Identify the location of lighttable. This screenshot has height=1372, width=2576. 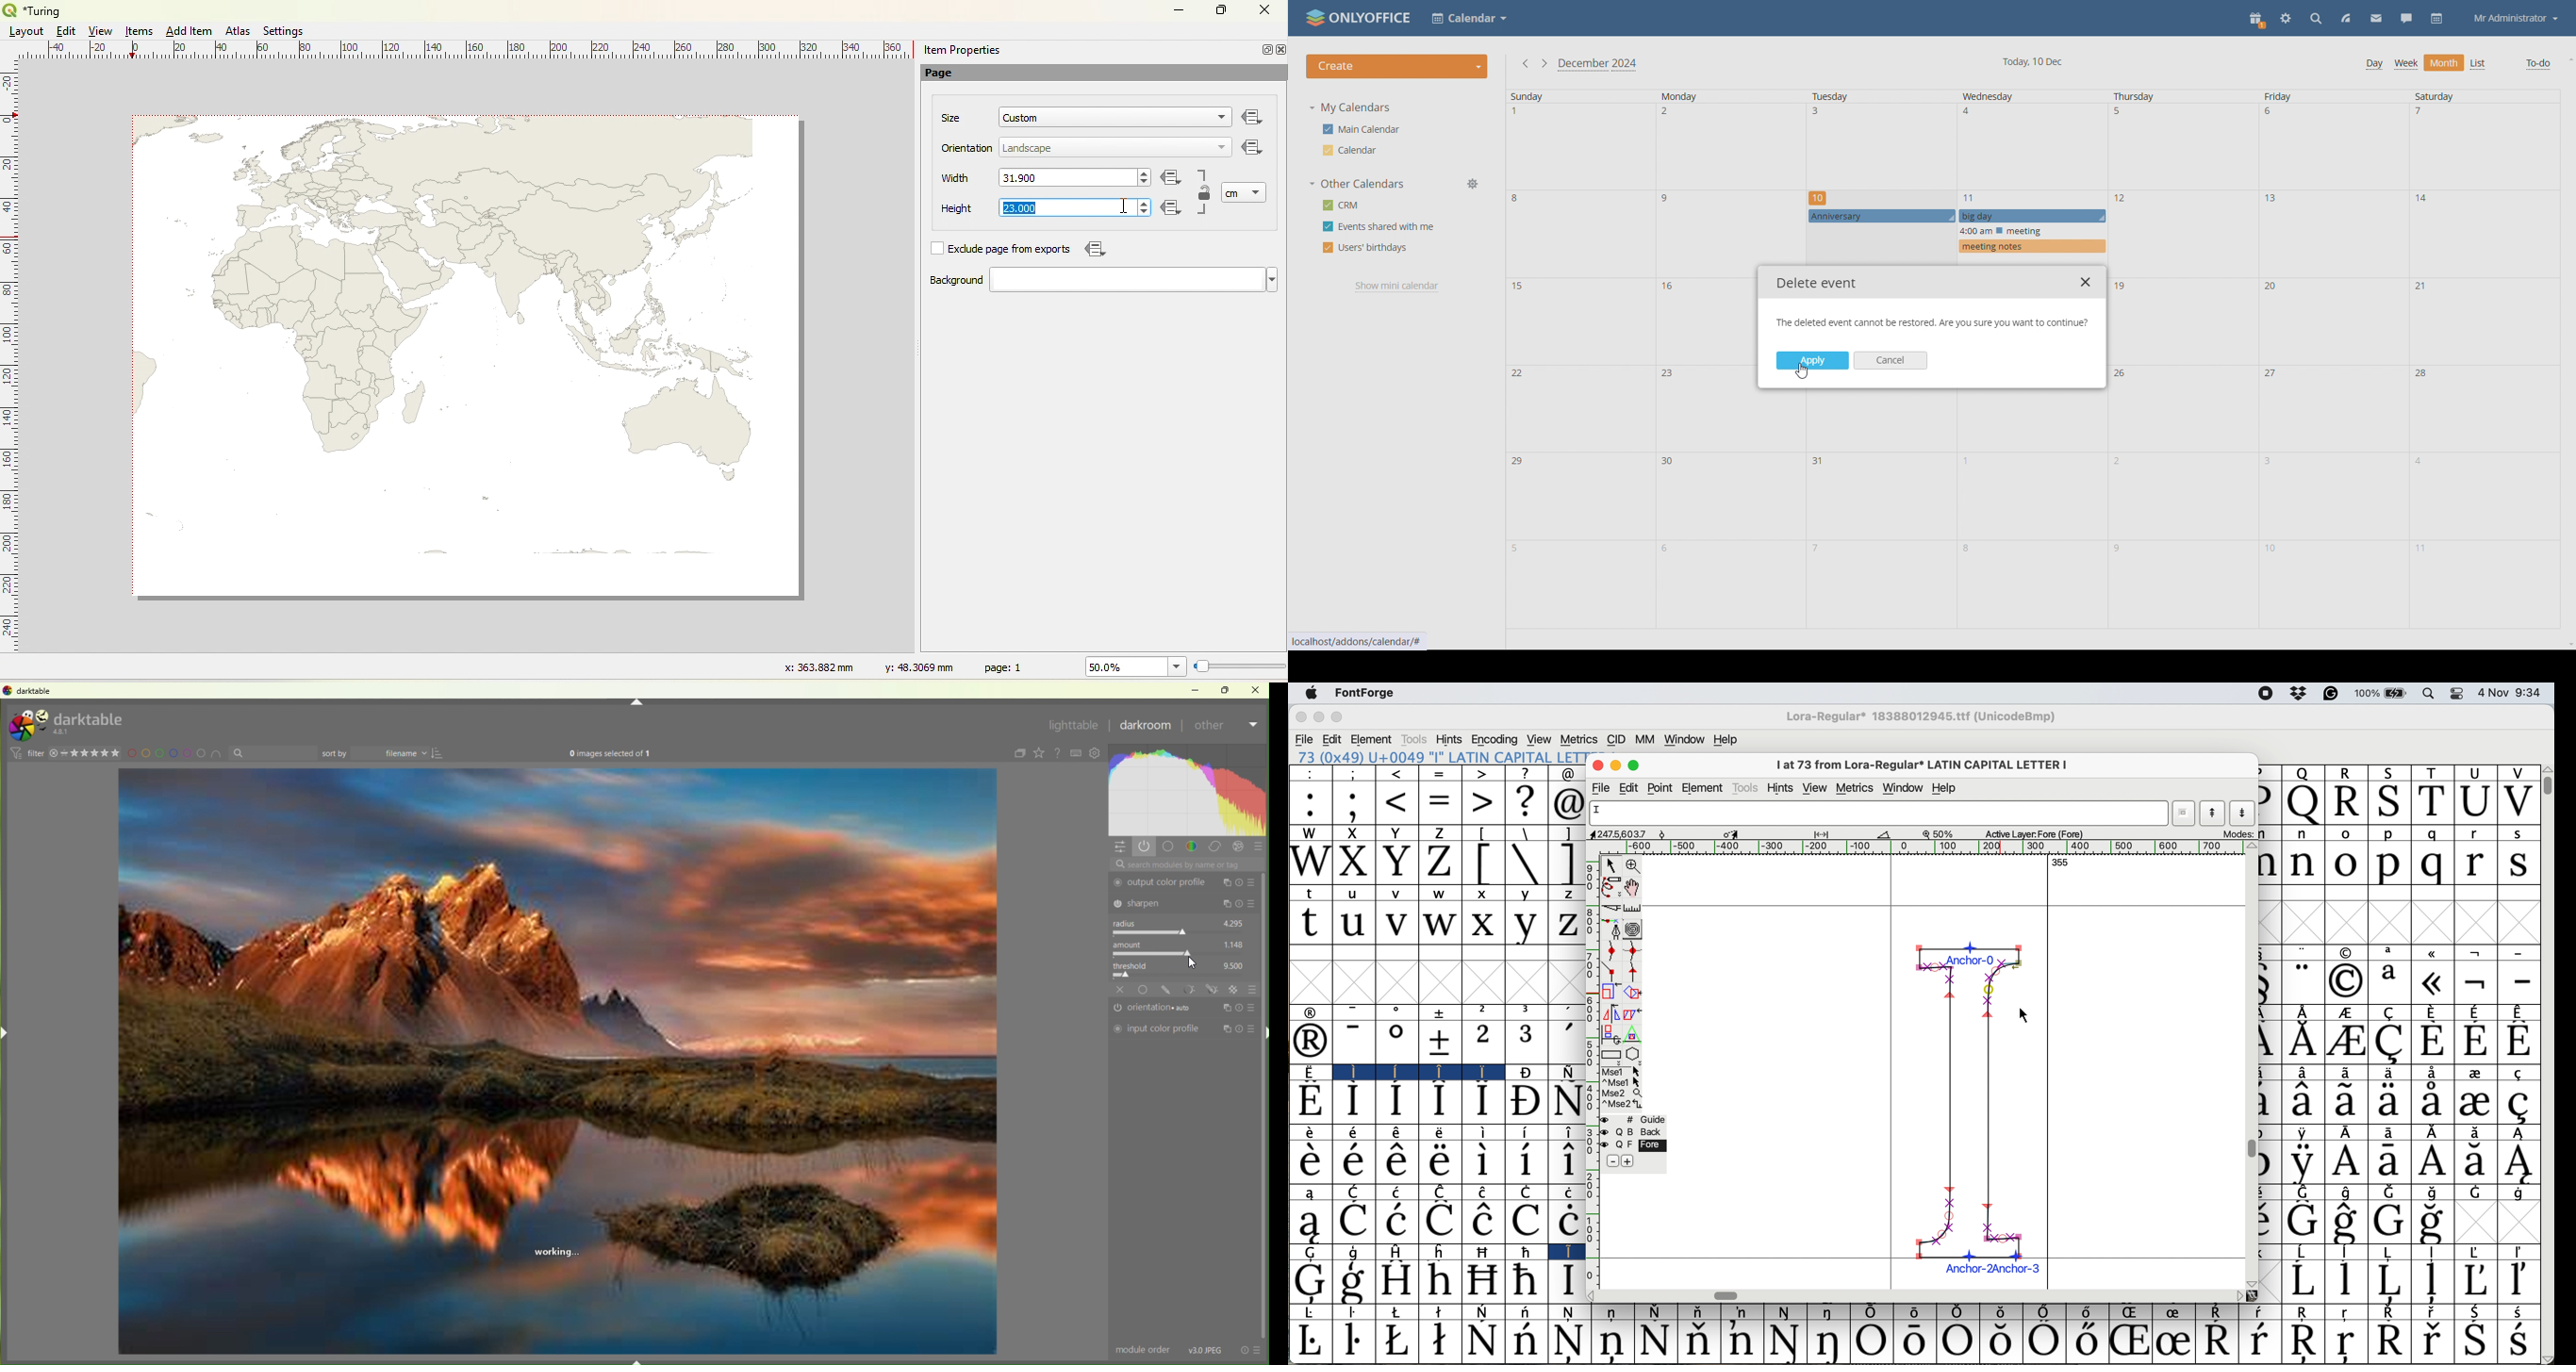
(1073, 728).